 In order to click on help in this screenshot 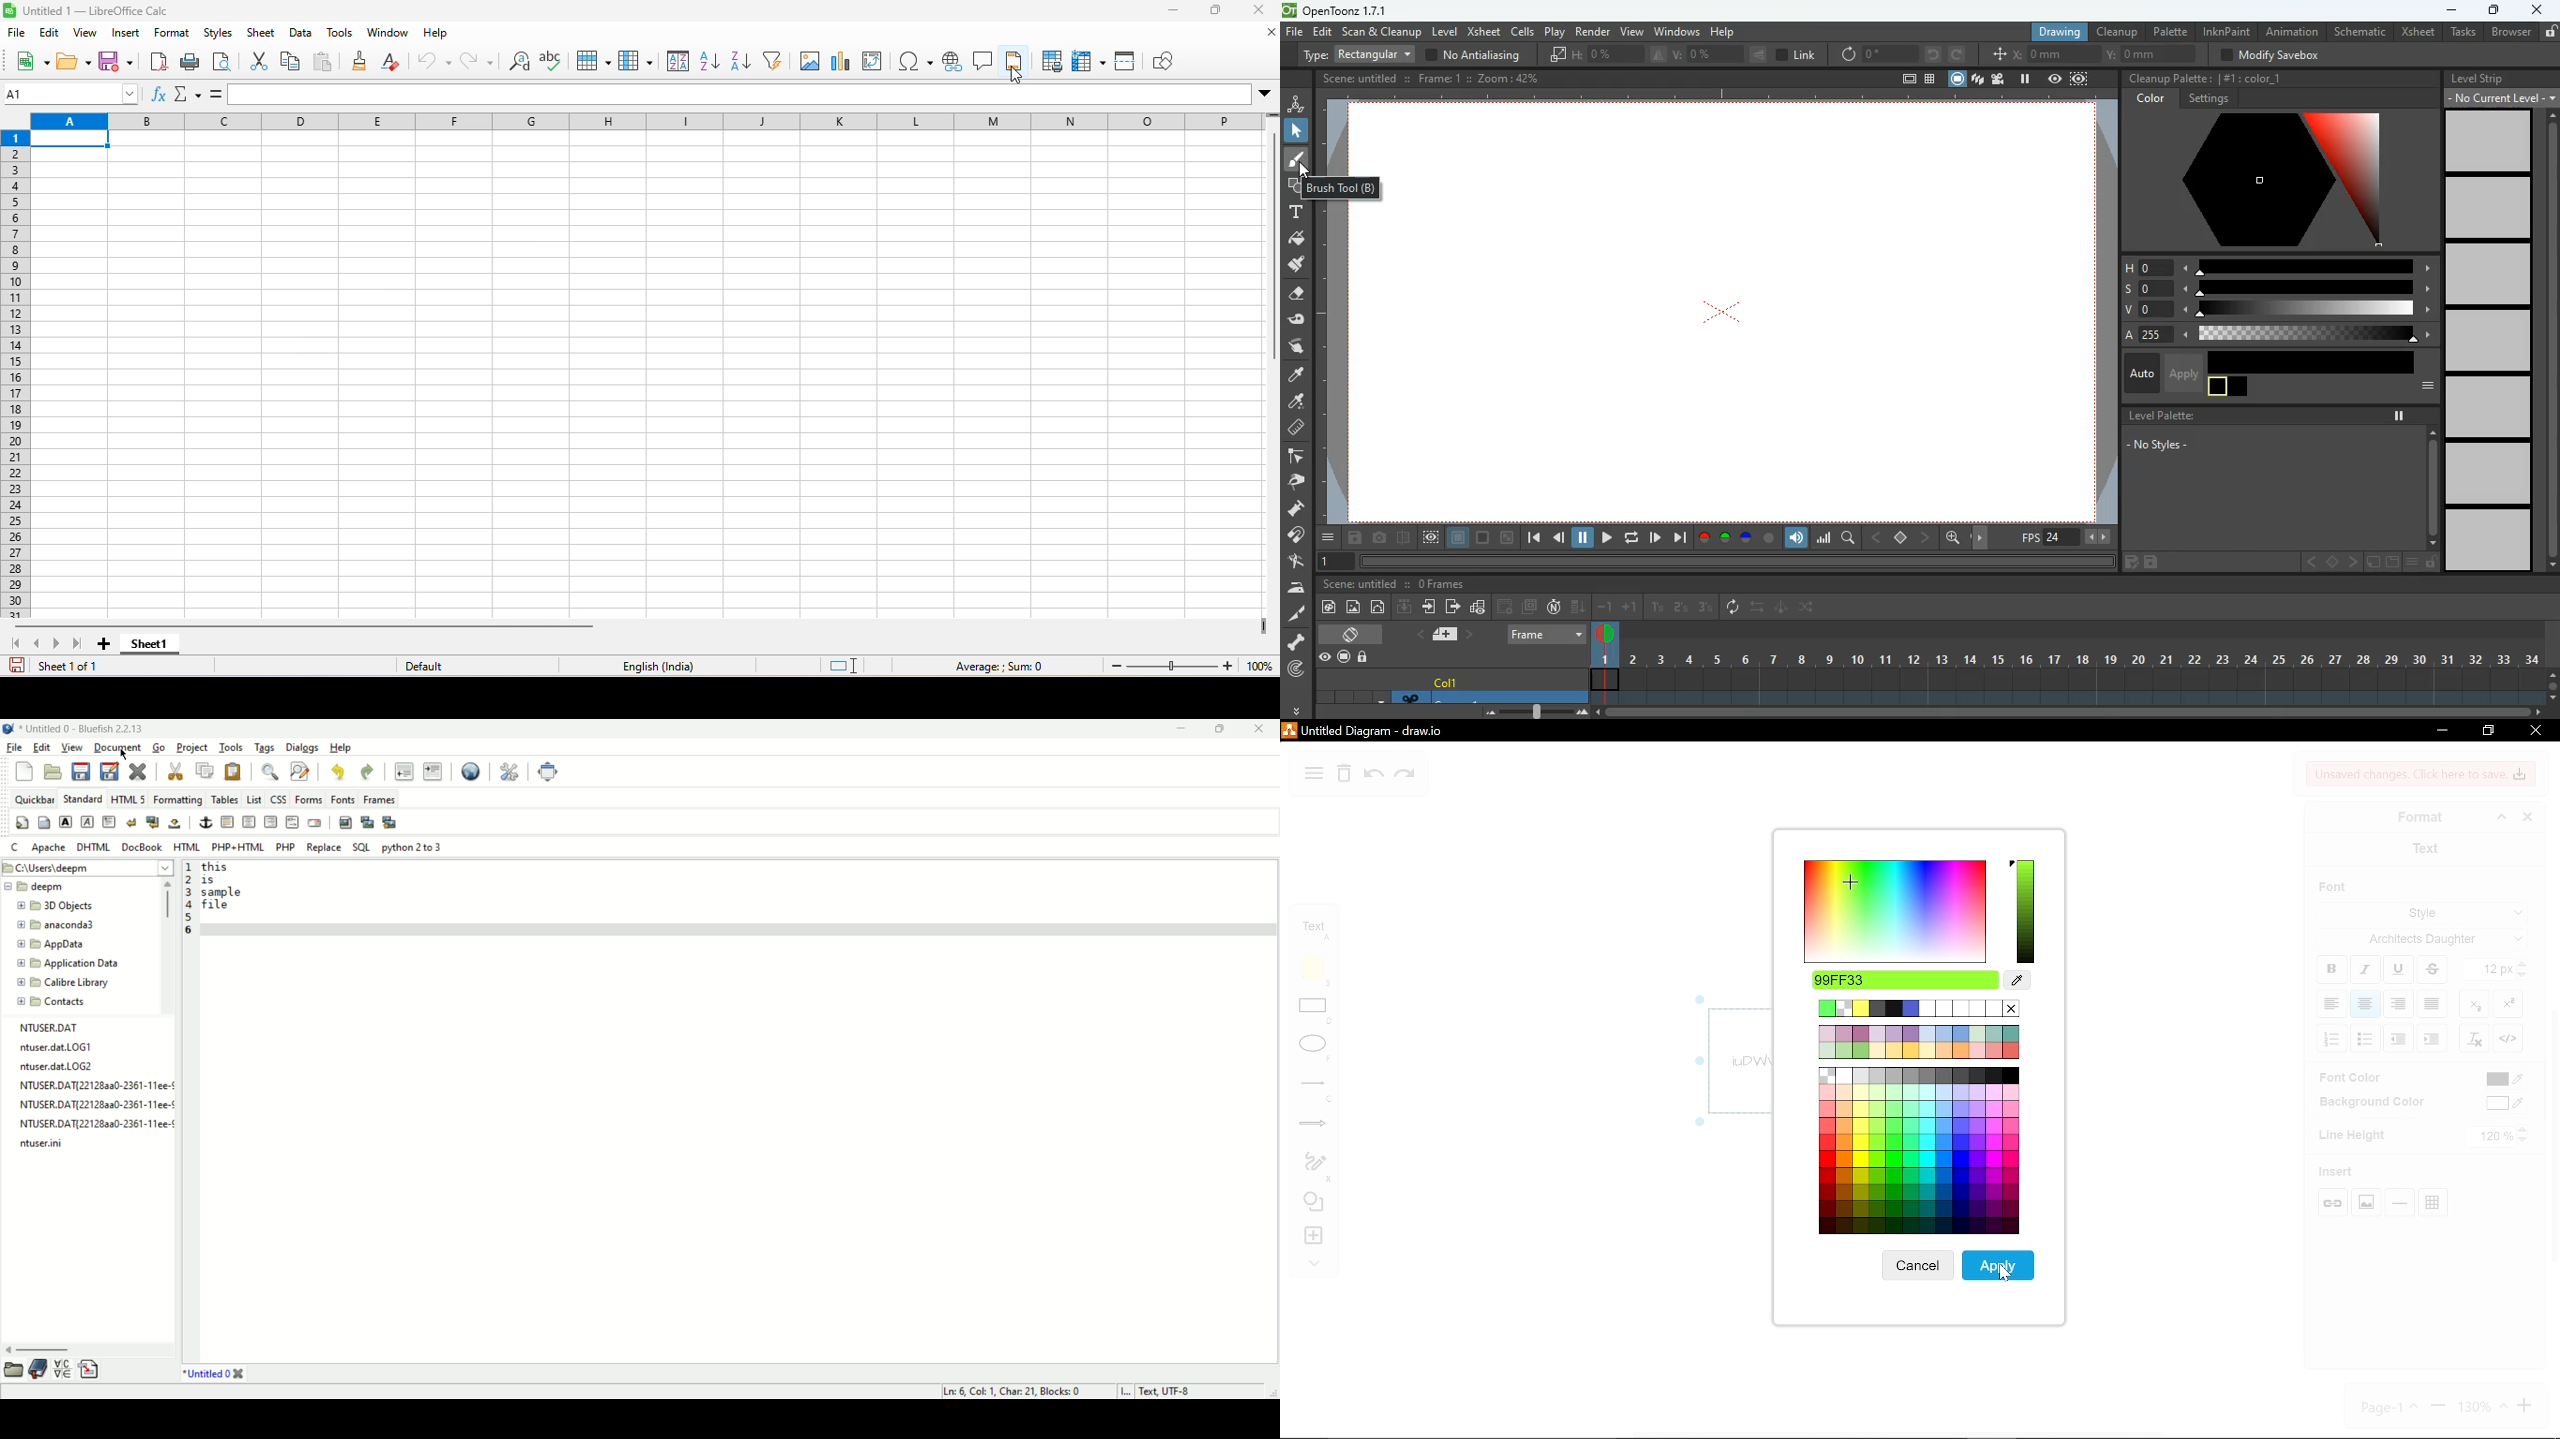, I will do `click(1725, 29)`.